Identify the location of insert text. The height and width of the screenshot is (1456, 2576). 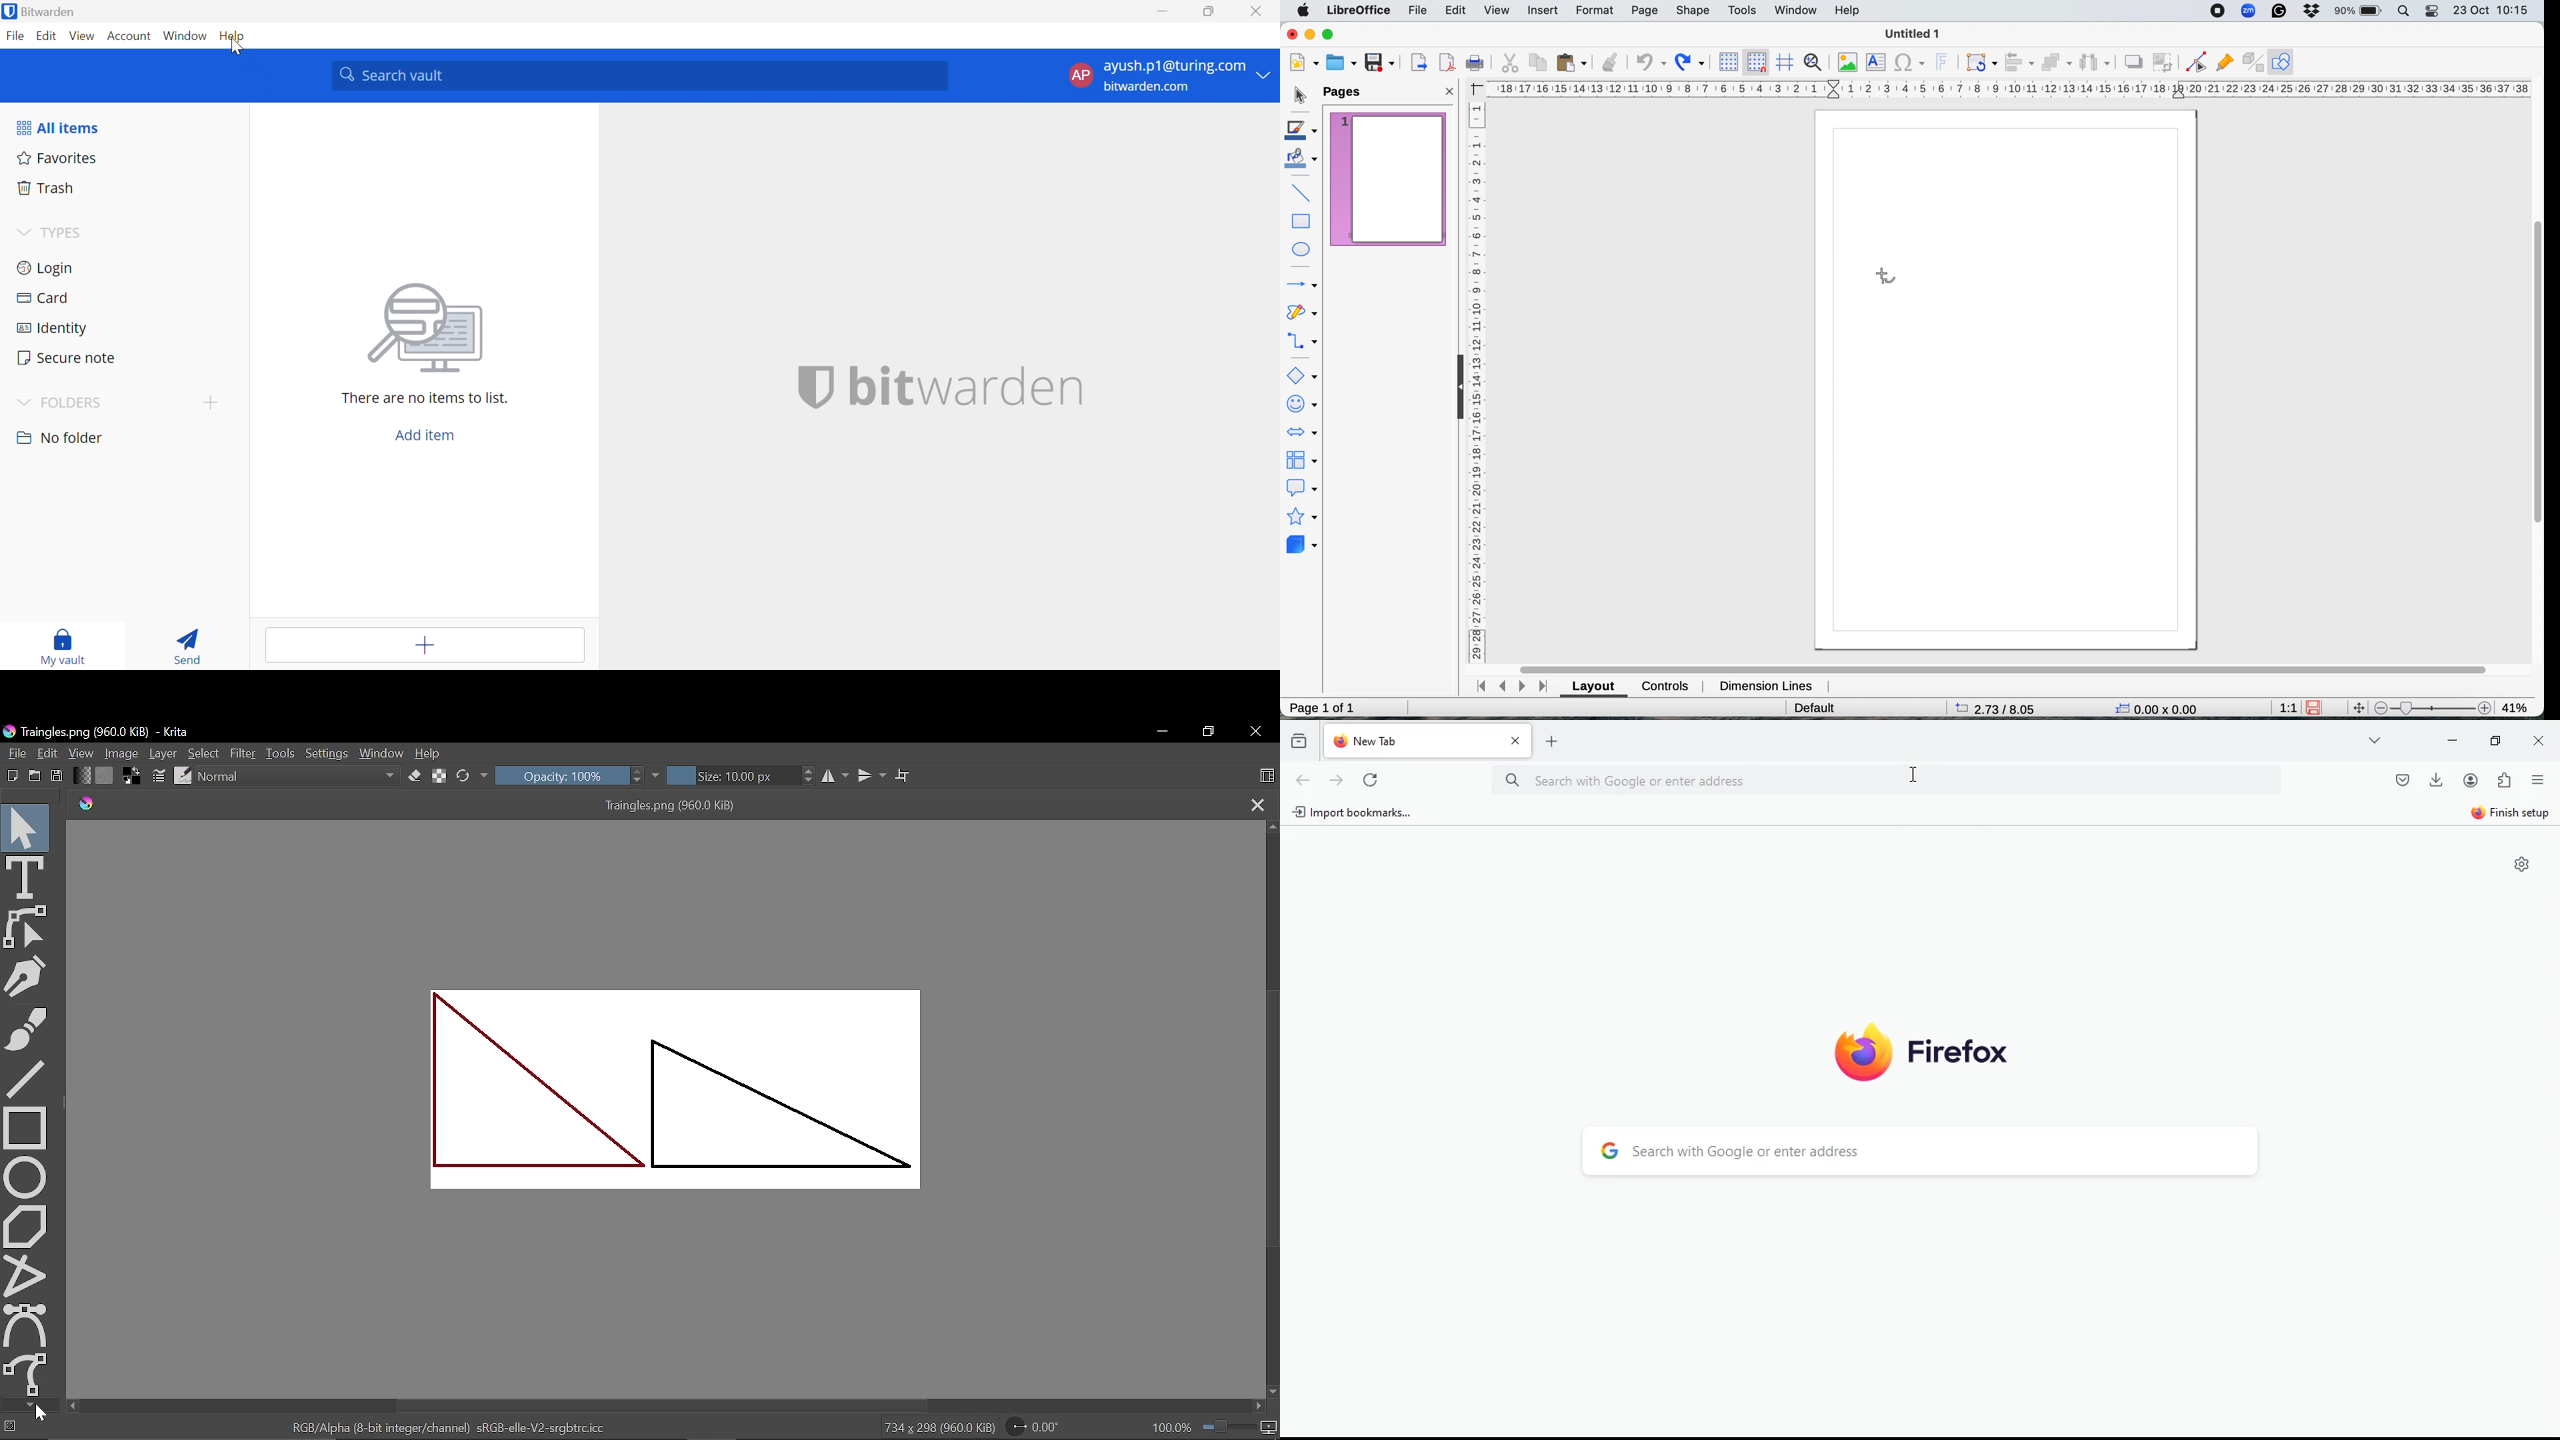
(1878, 62).